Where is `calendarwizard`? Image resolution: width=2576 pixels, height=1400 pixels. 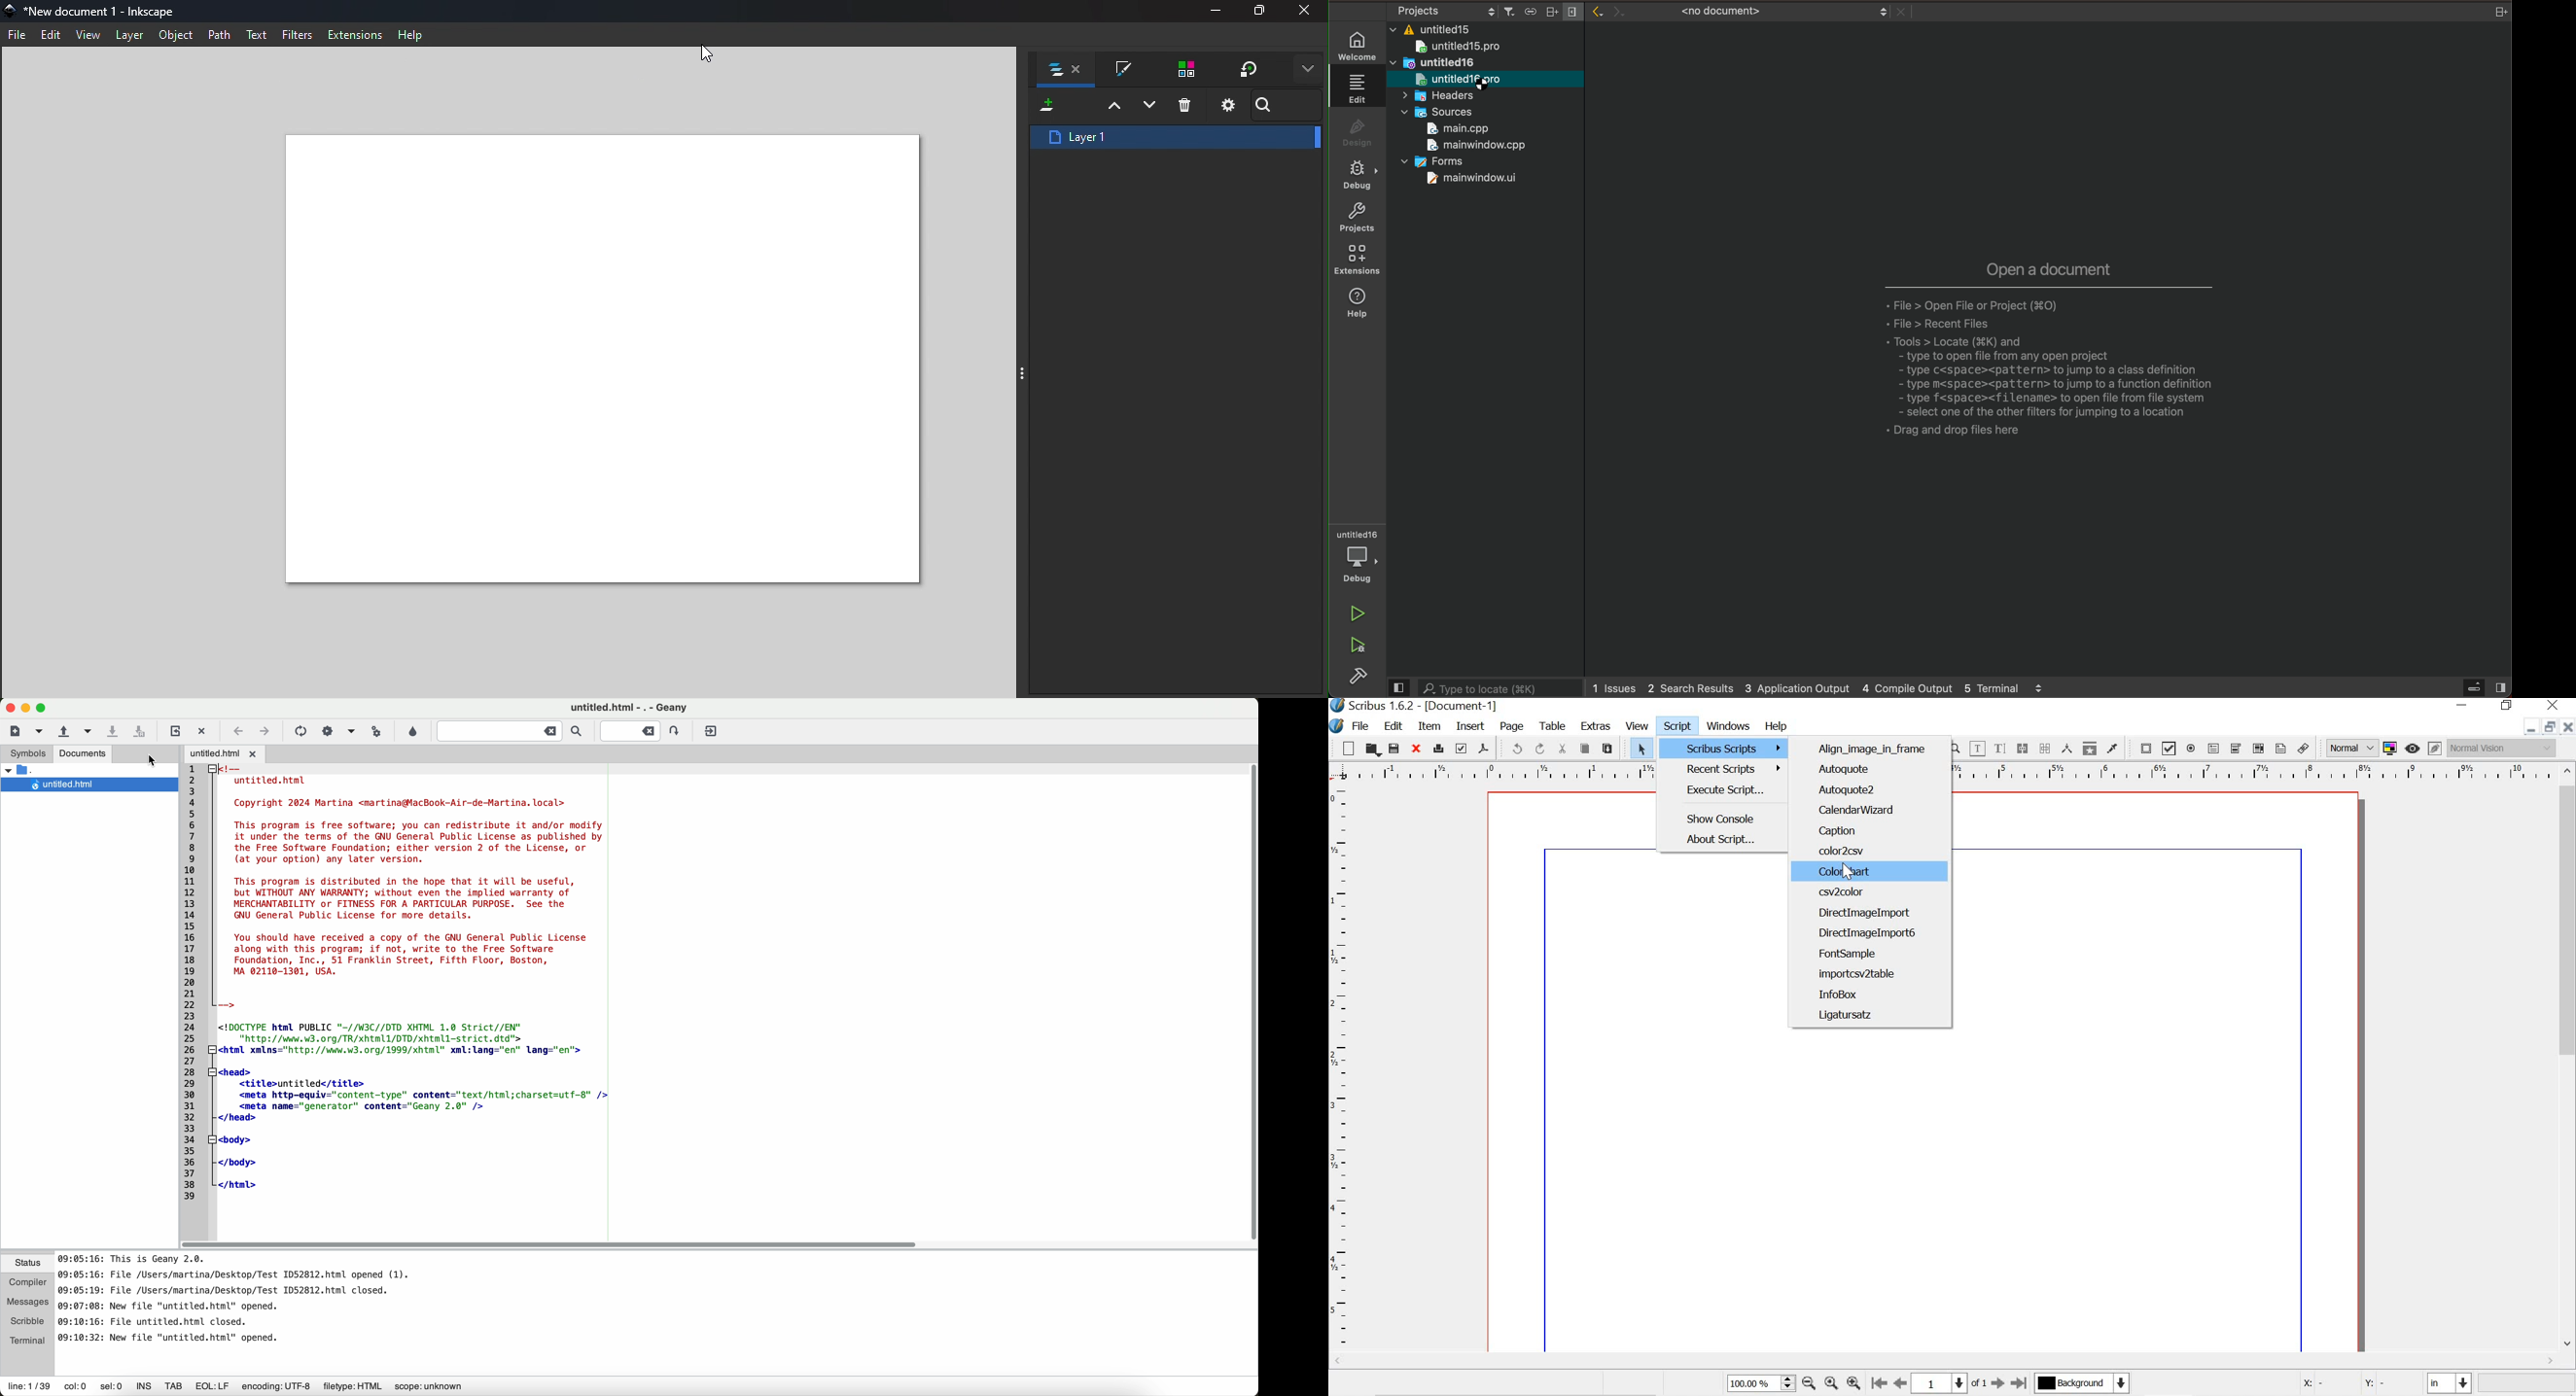 calendarwizard is located at coordinates (1874, 808).